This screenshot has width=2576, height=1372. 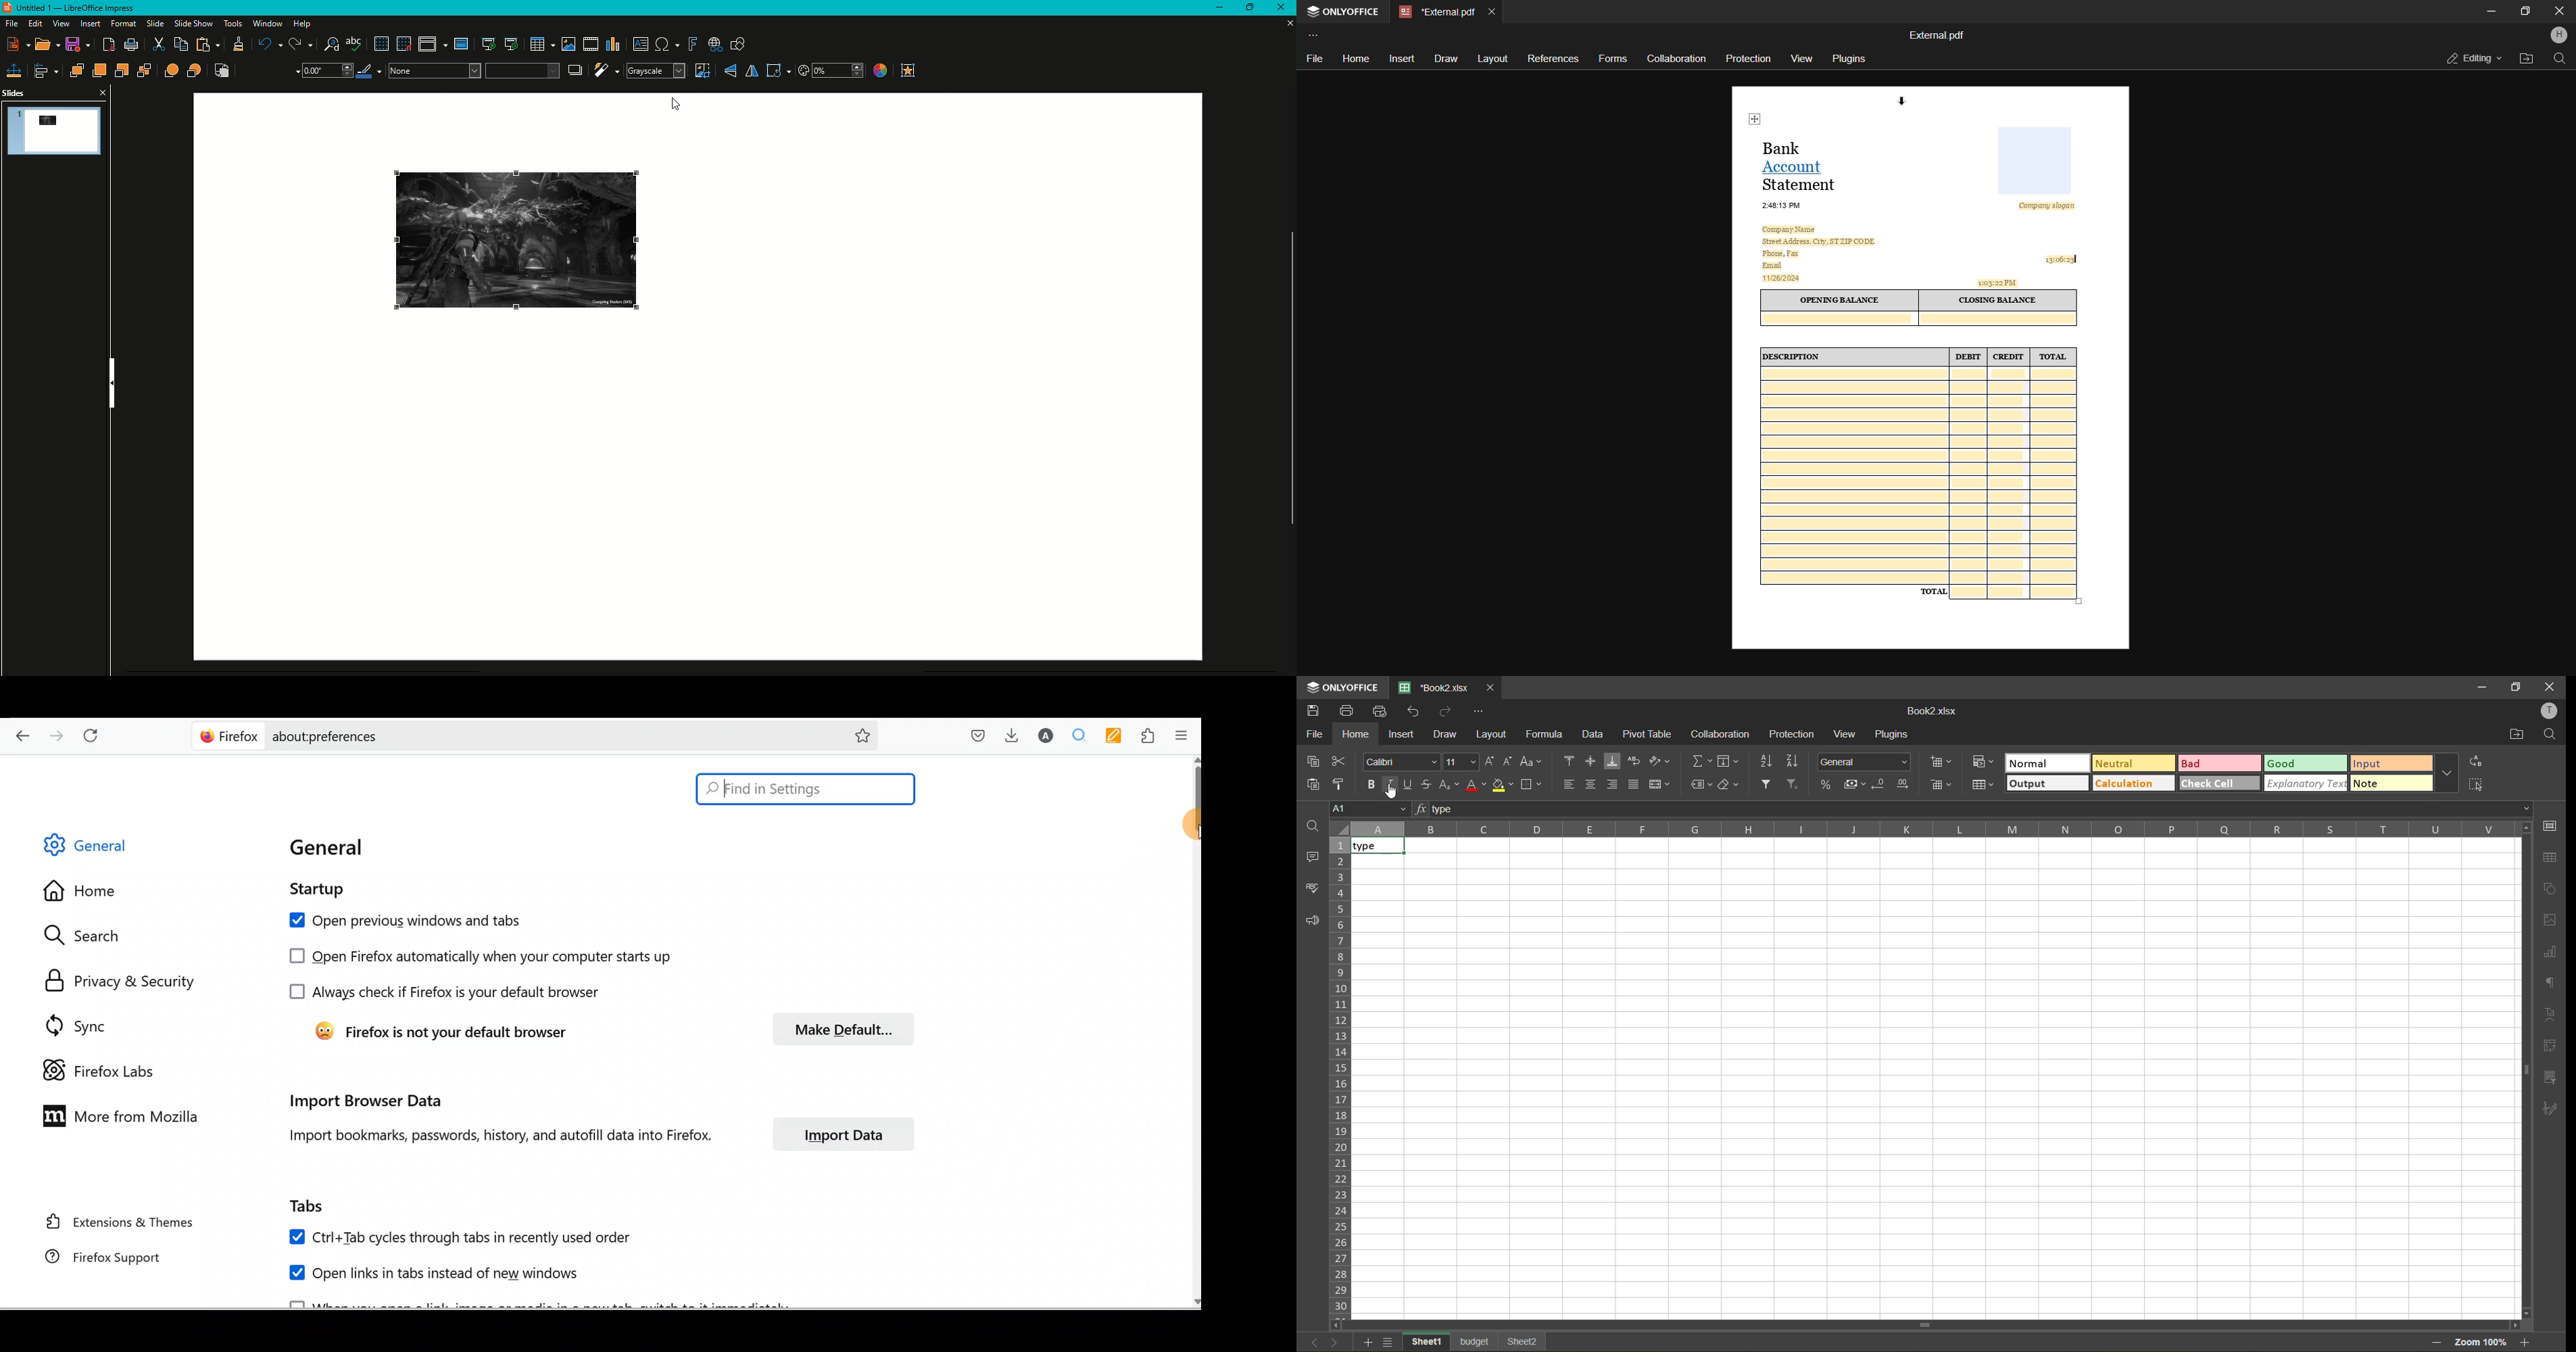 What do you see at coordinates (195, 70) in the screenshot?
I see `Behind Object` at bounding box center [195, 70].